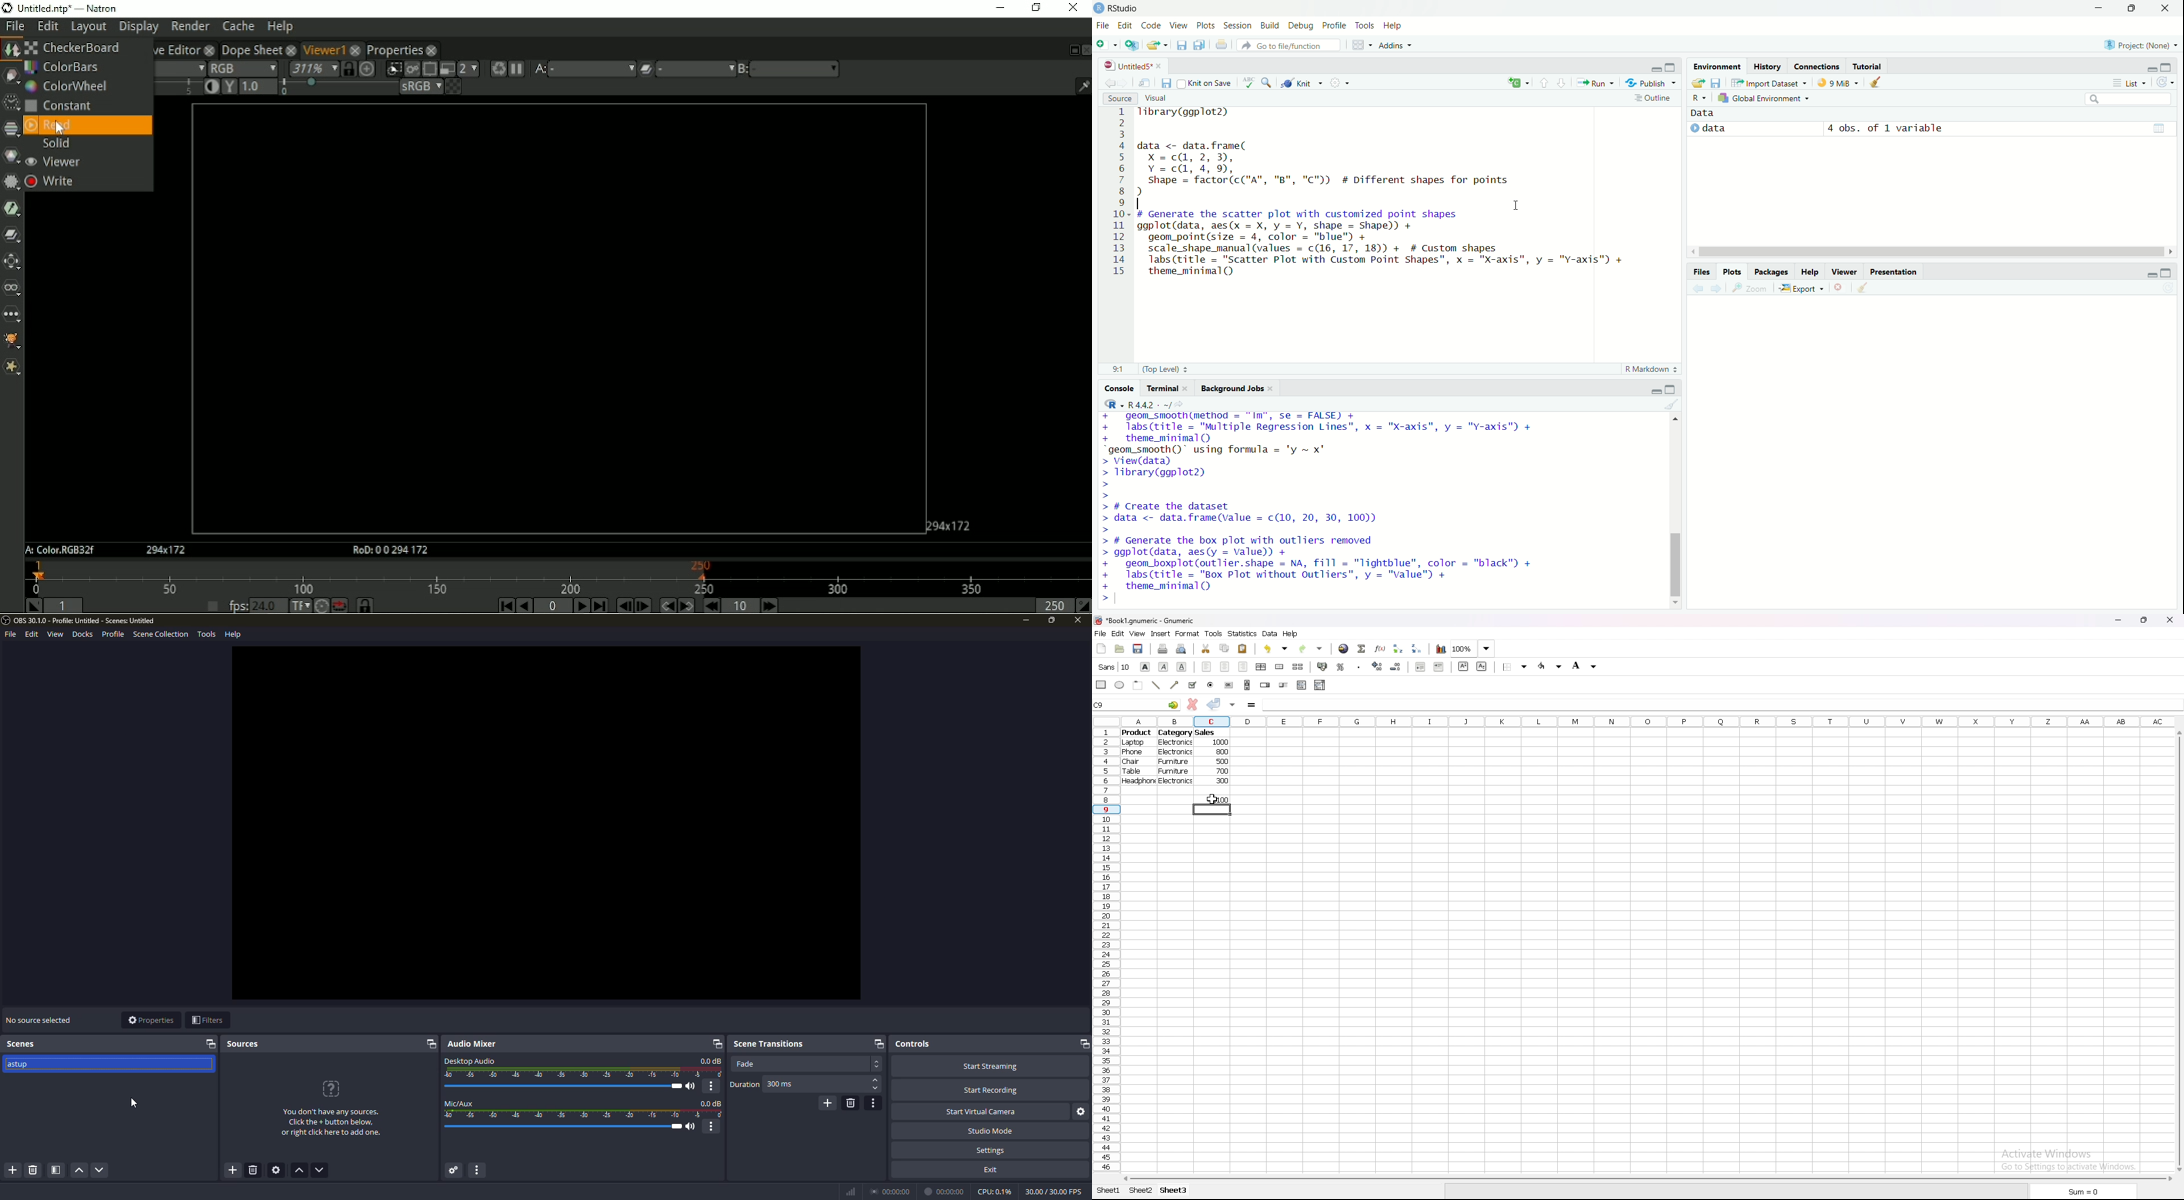  What do you see at coordinates (1301, 82) in the screenshot?
I see `Knit` at bounding box center [1301, 82].